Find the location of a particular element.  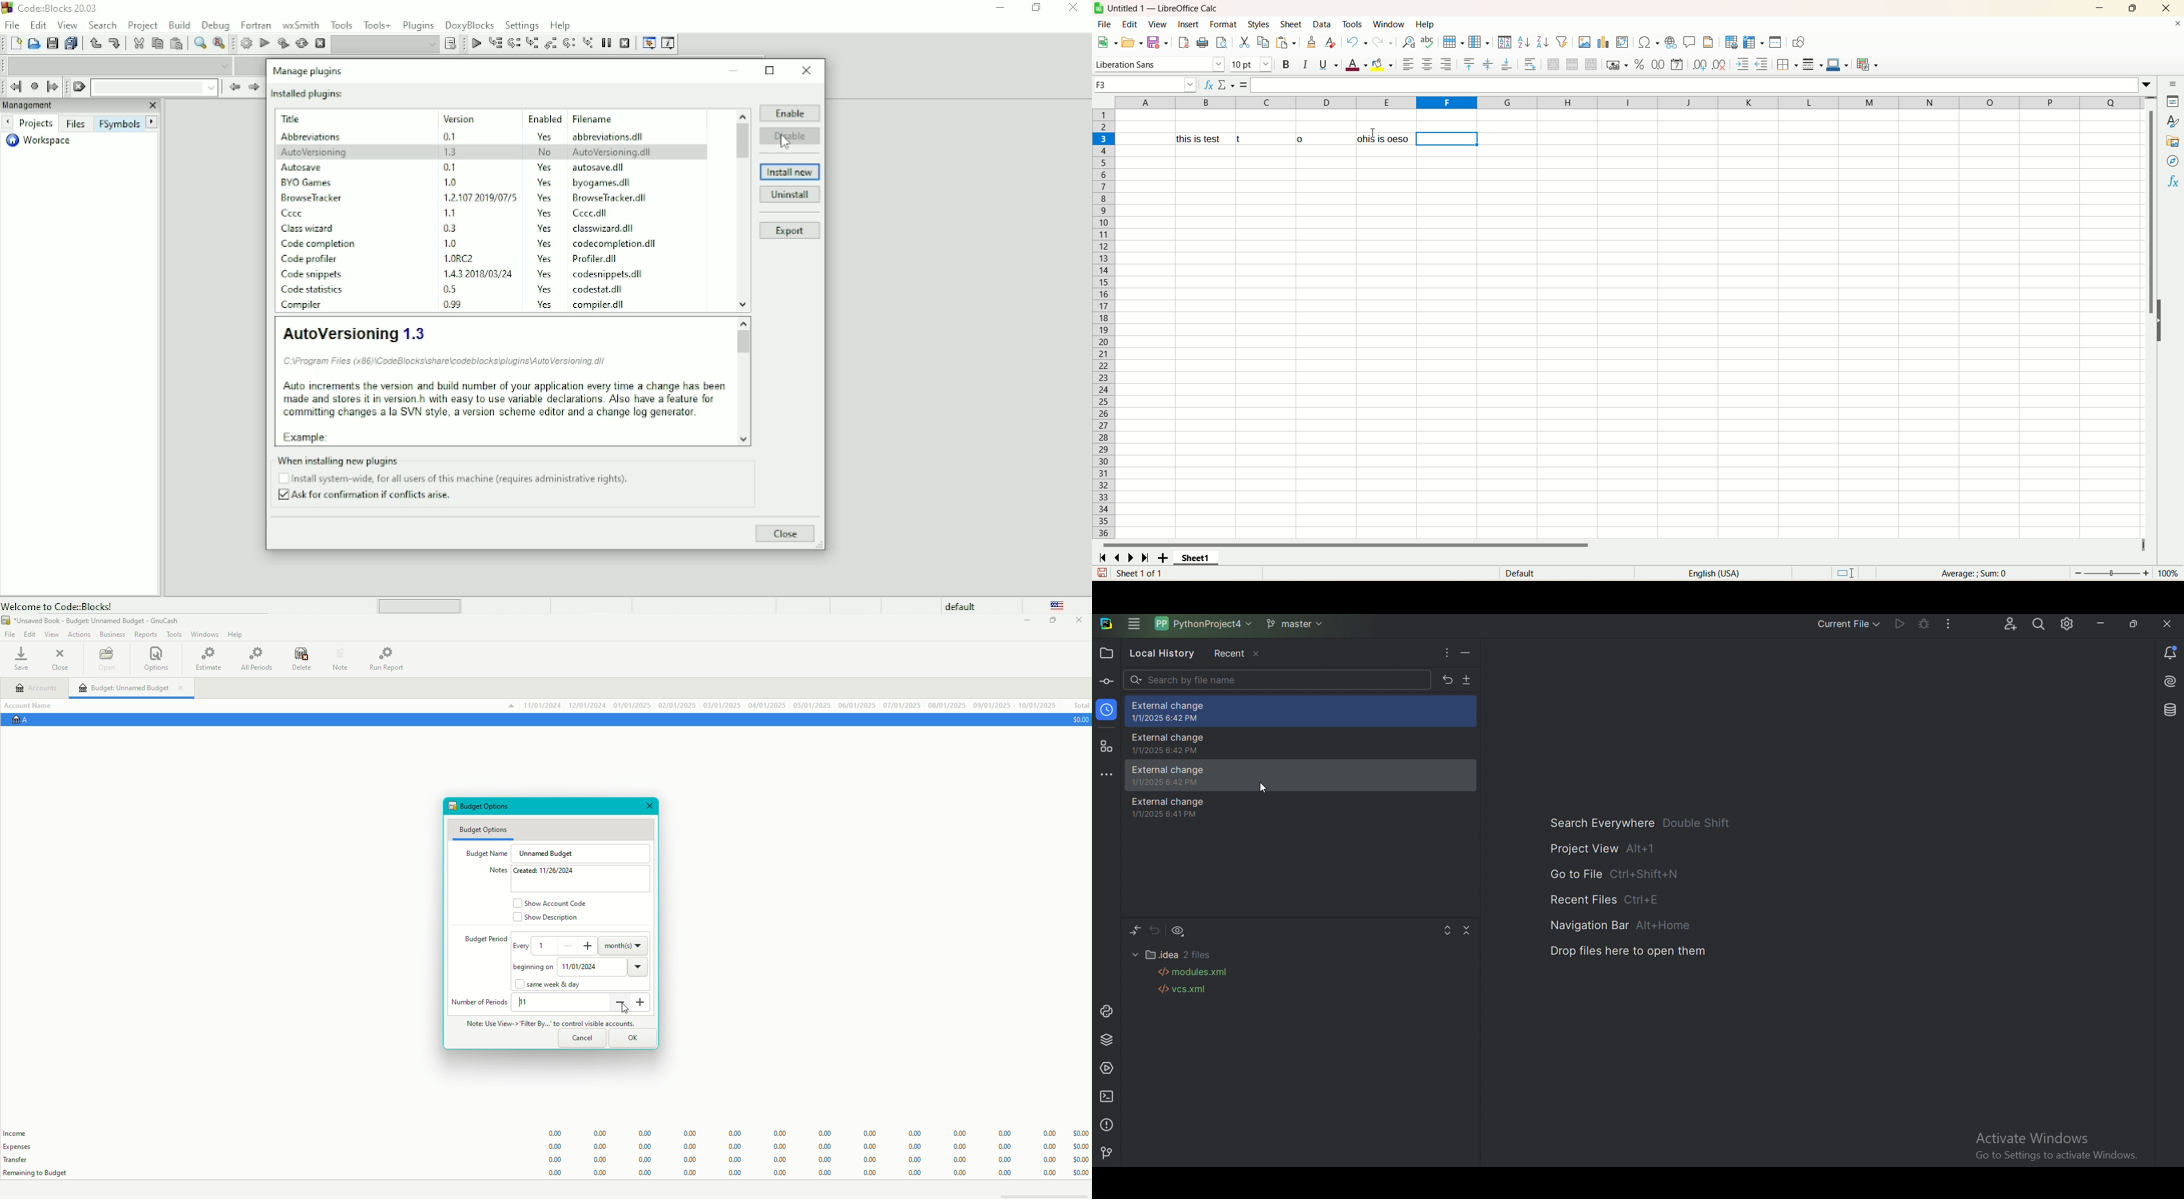

11 is located at coordinates (527, 1003).